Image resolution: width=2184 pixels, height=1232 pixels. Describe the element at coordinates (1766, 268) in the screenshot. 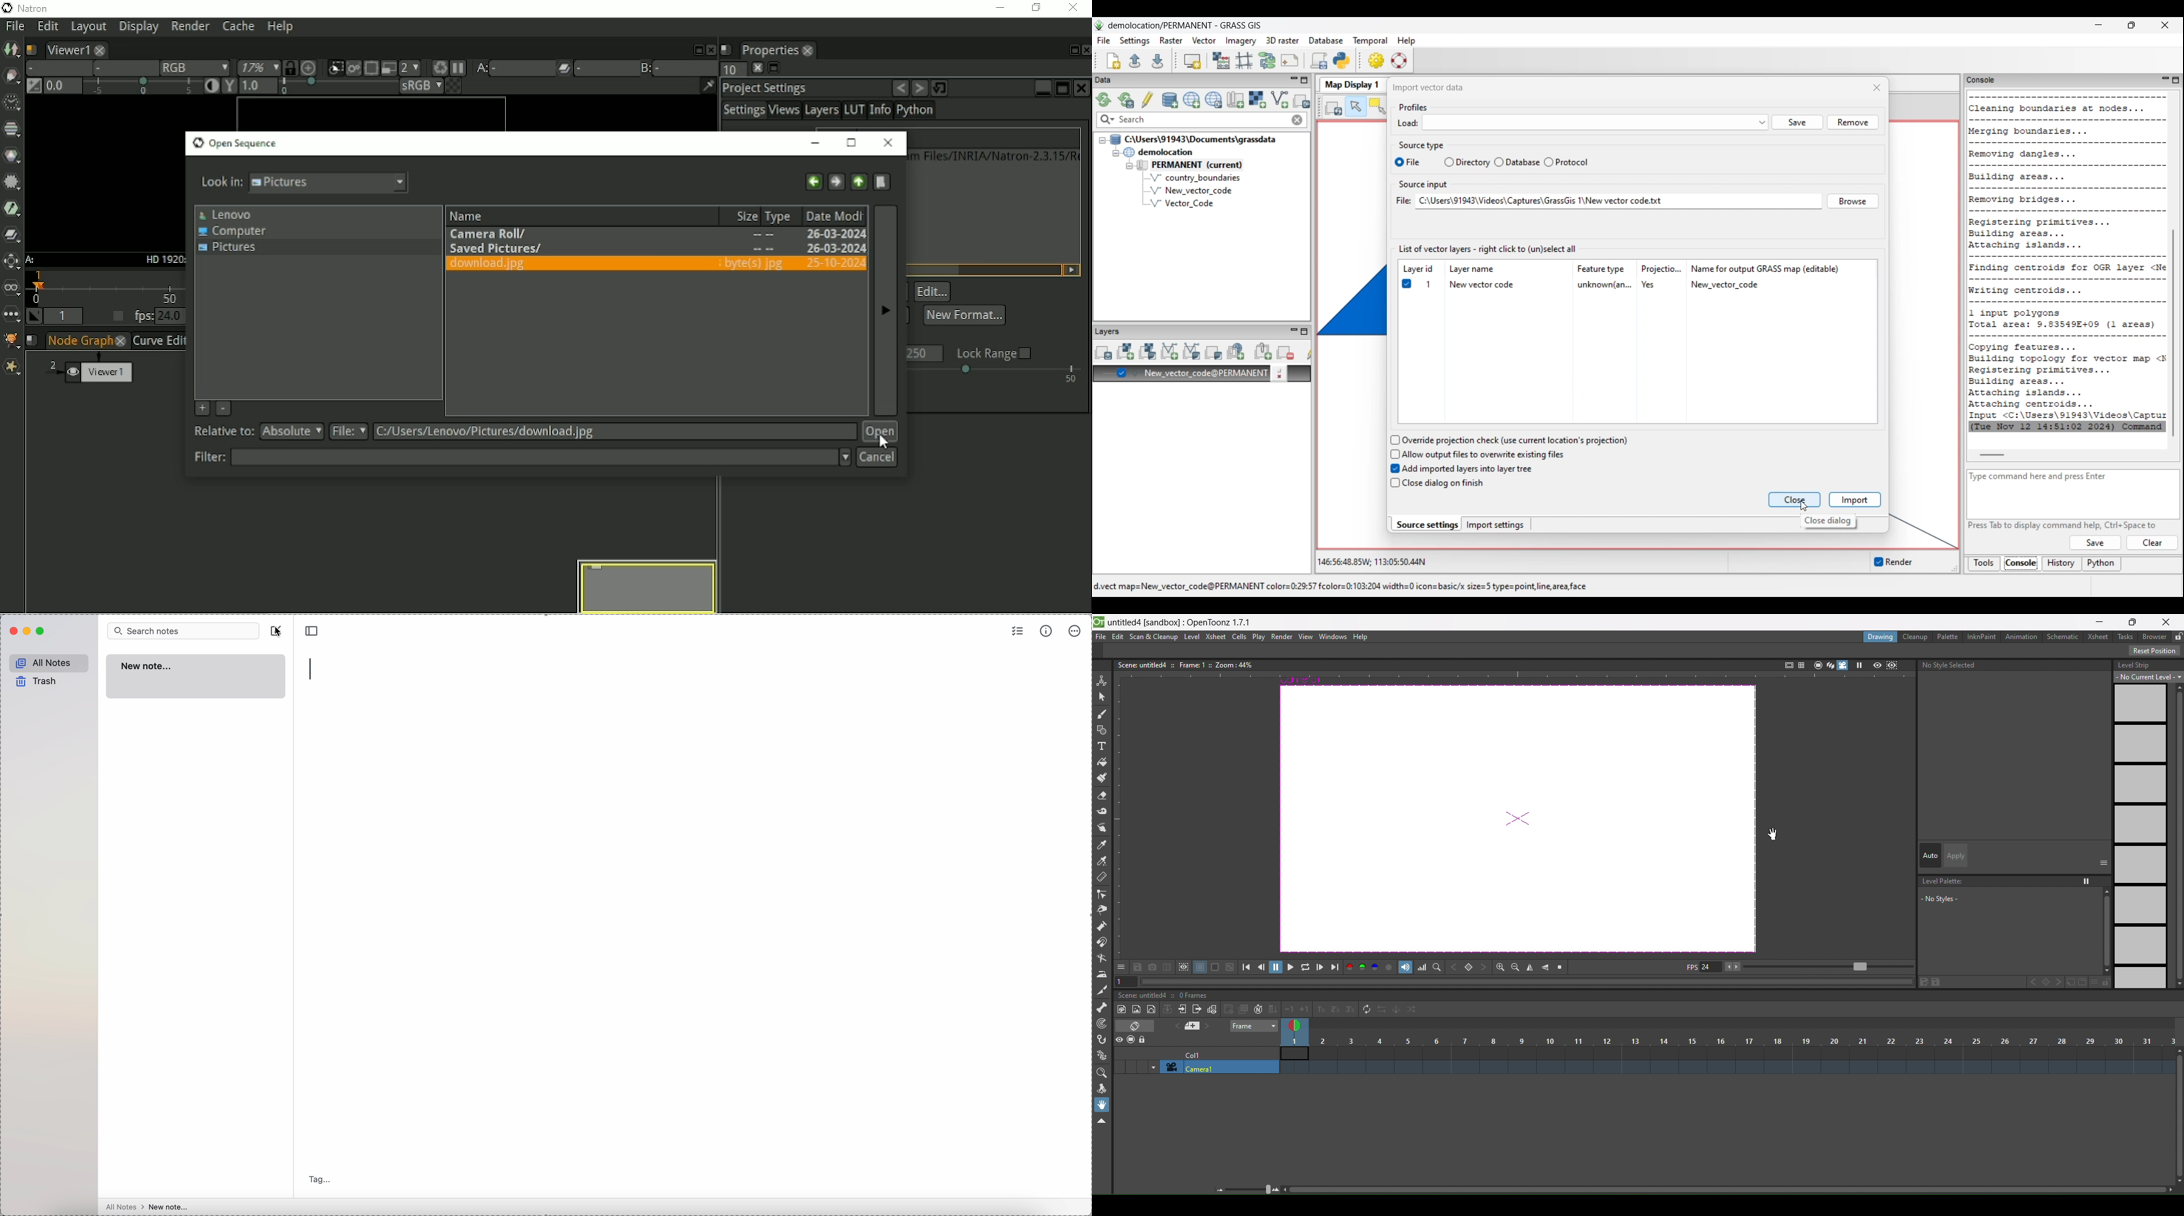

I see `Name for output GRASS map (editable)` at that location.